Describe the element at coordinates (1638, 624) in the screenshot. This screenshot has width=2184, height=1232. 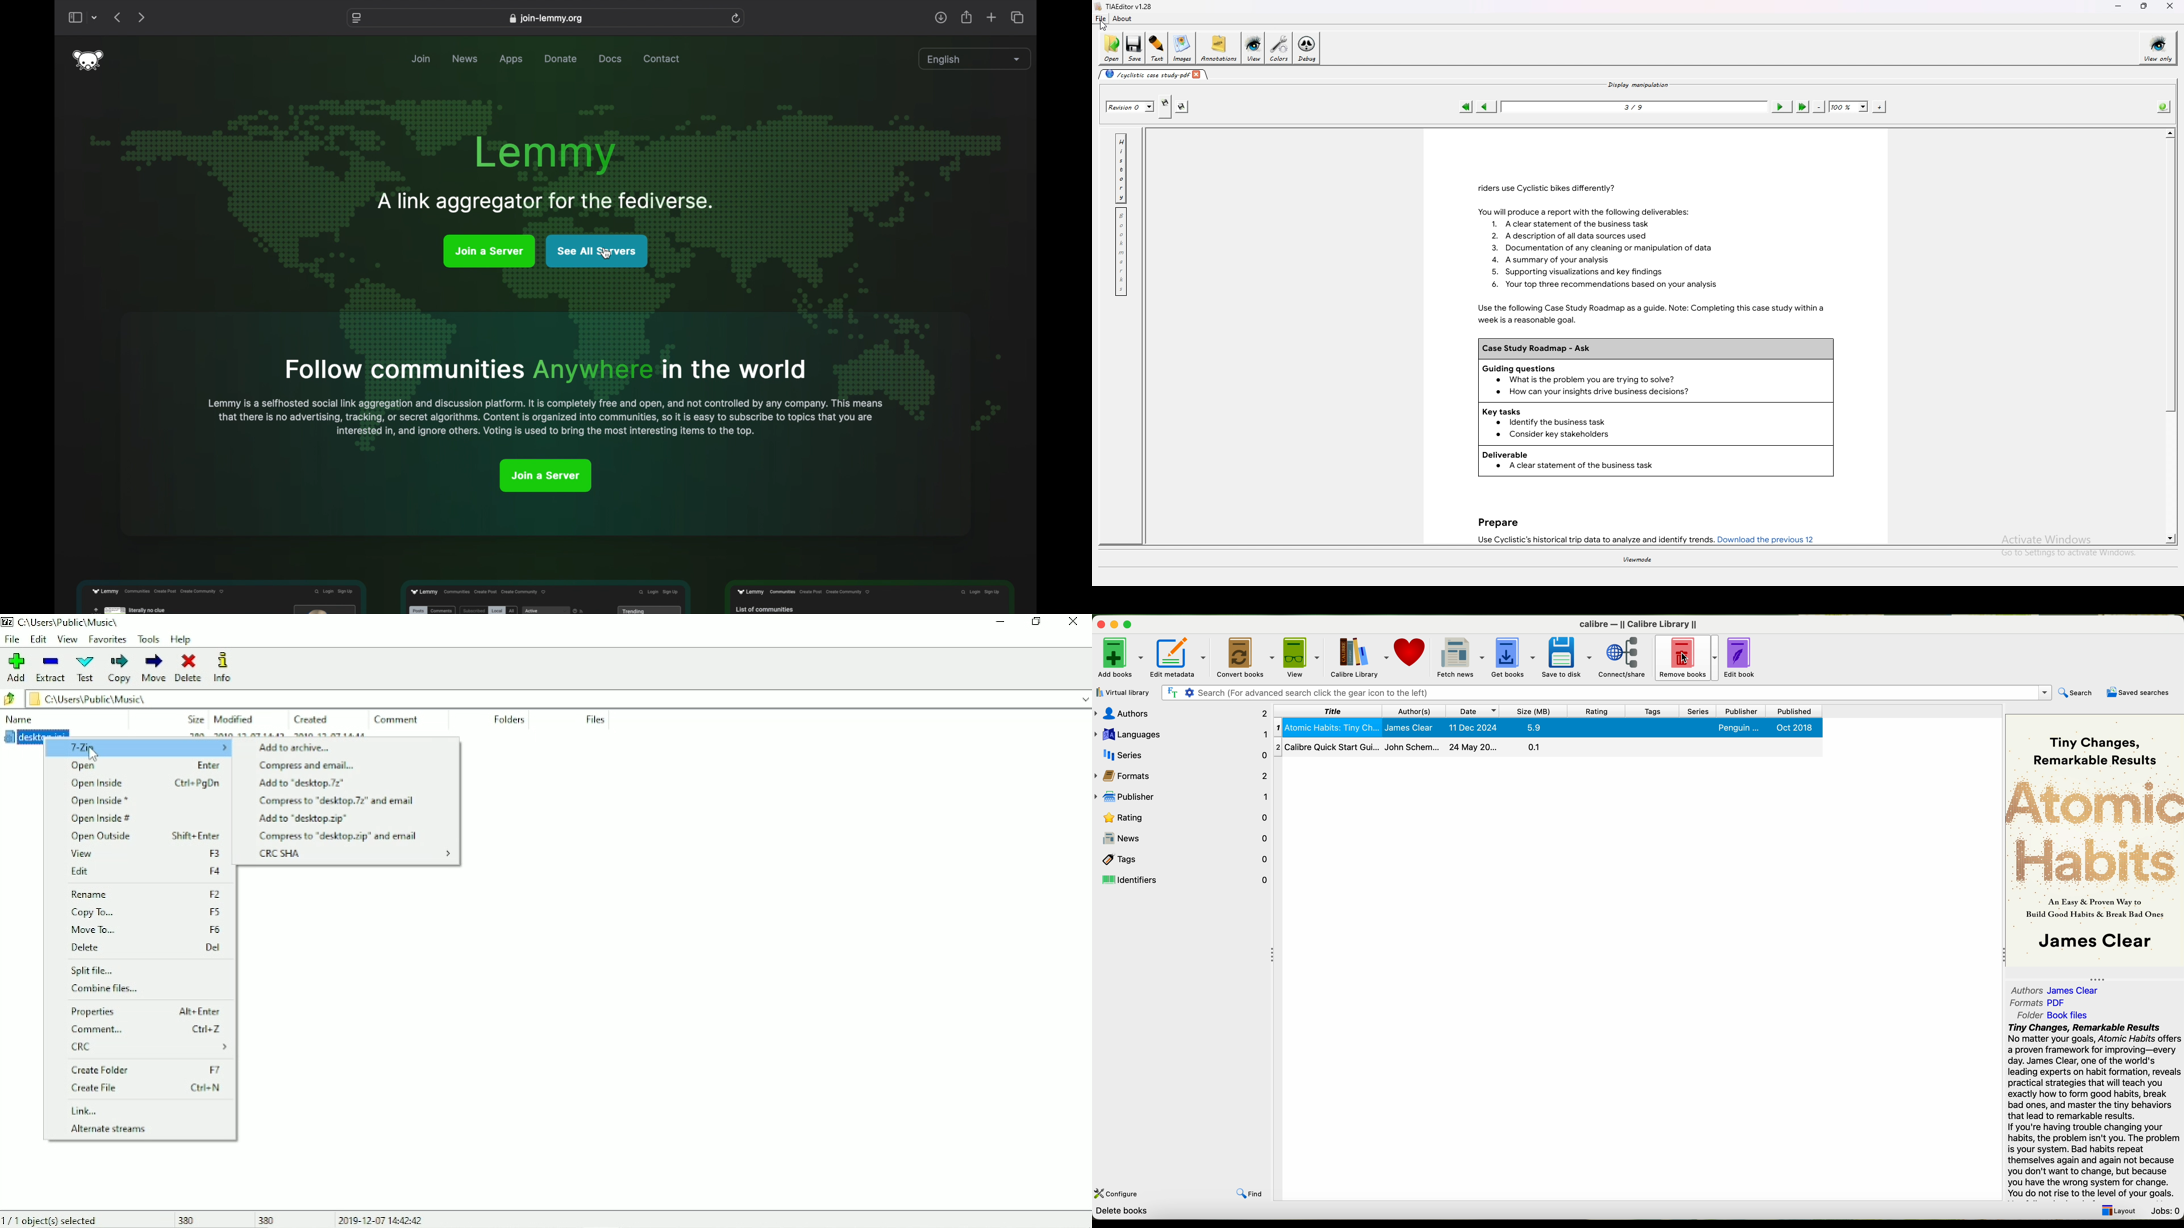
I see `Calibre` at that location.